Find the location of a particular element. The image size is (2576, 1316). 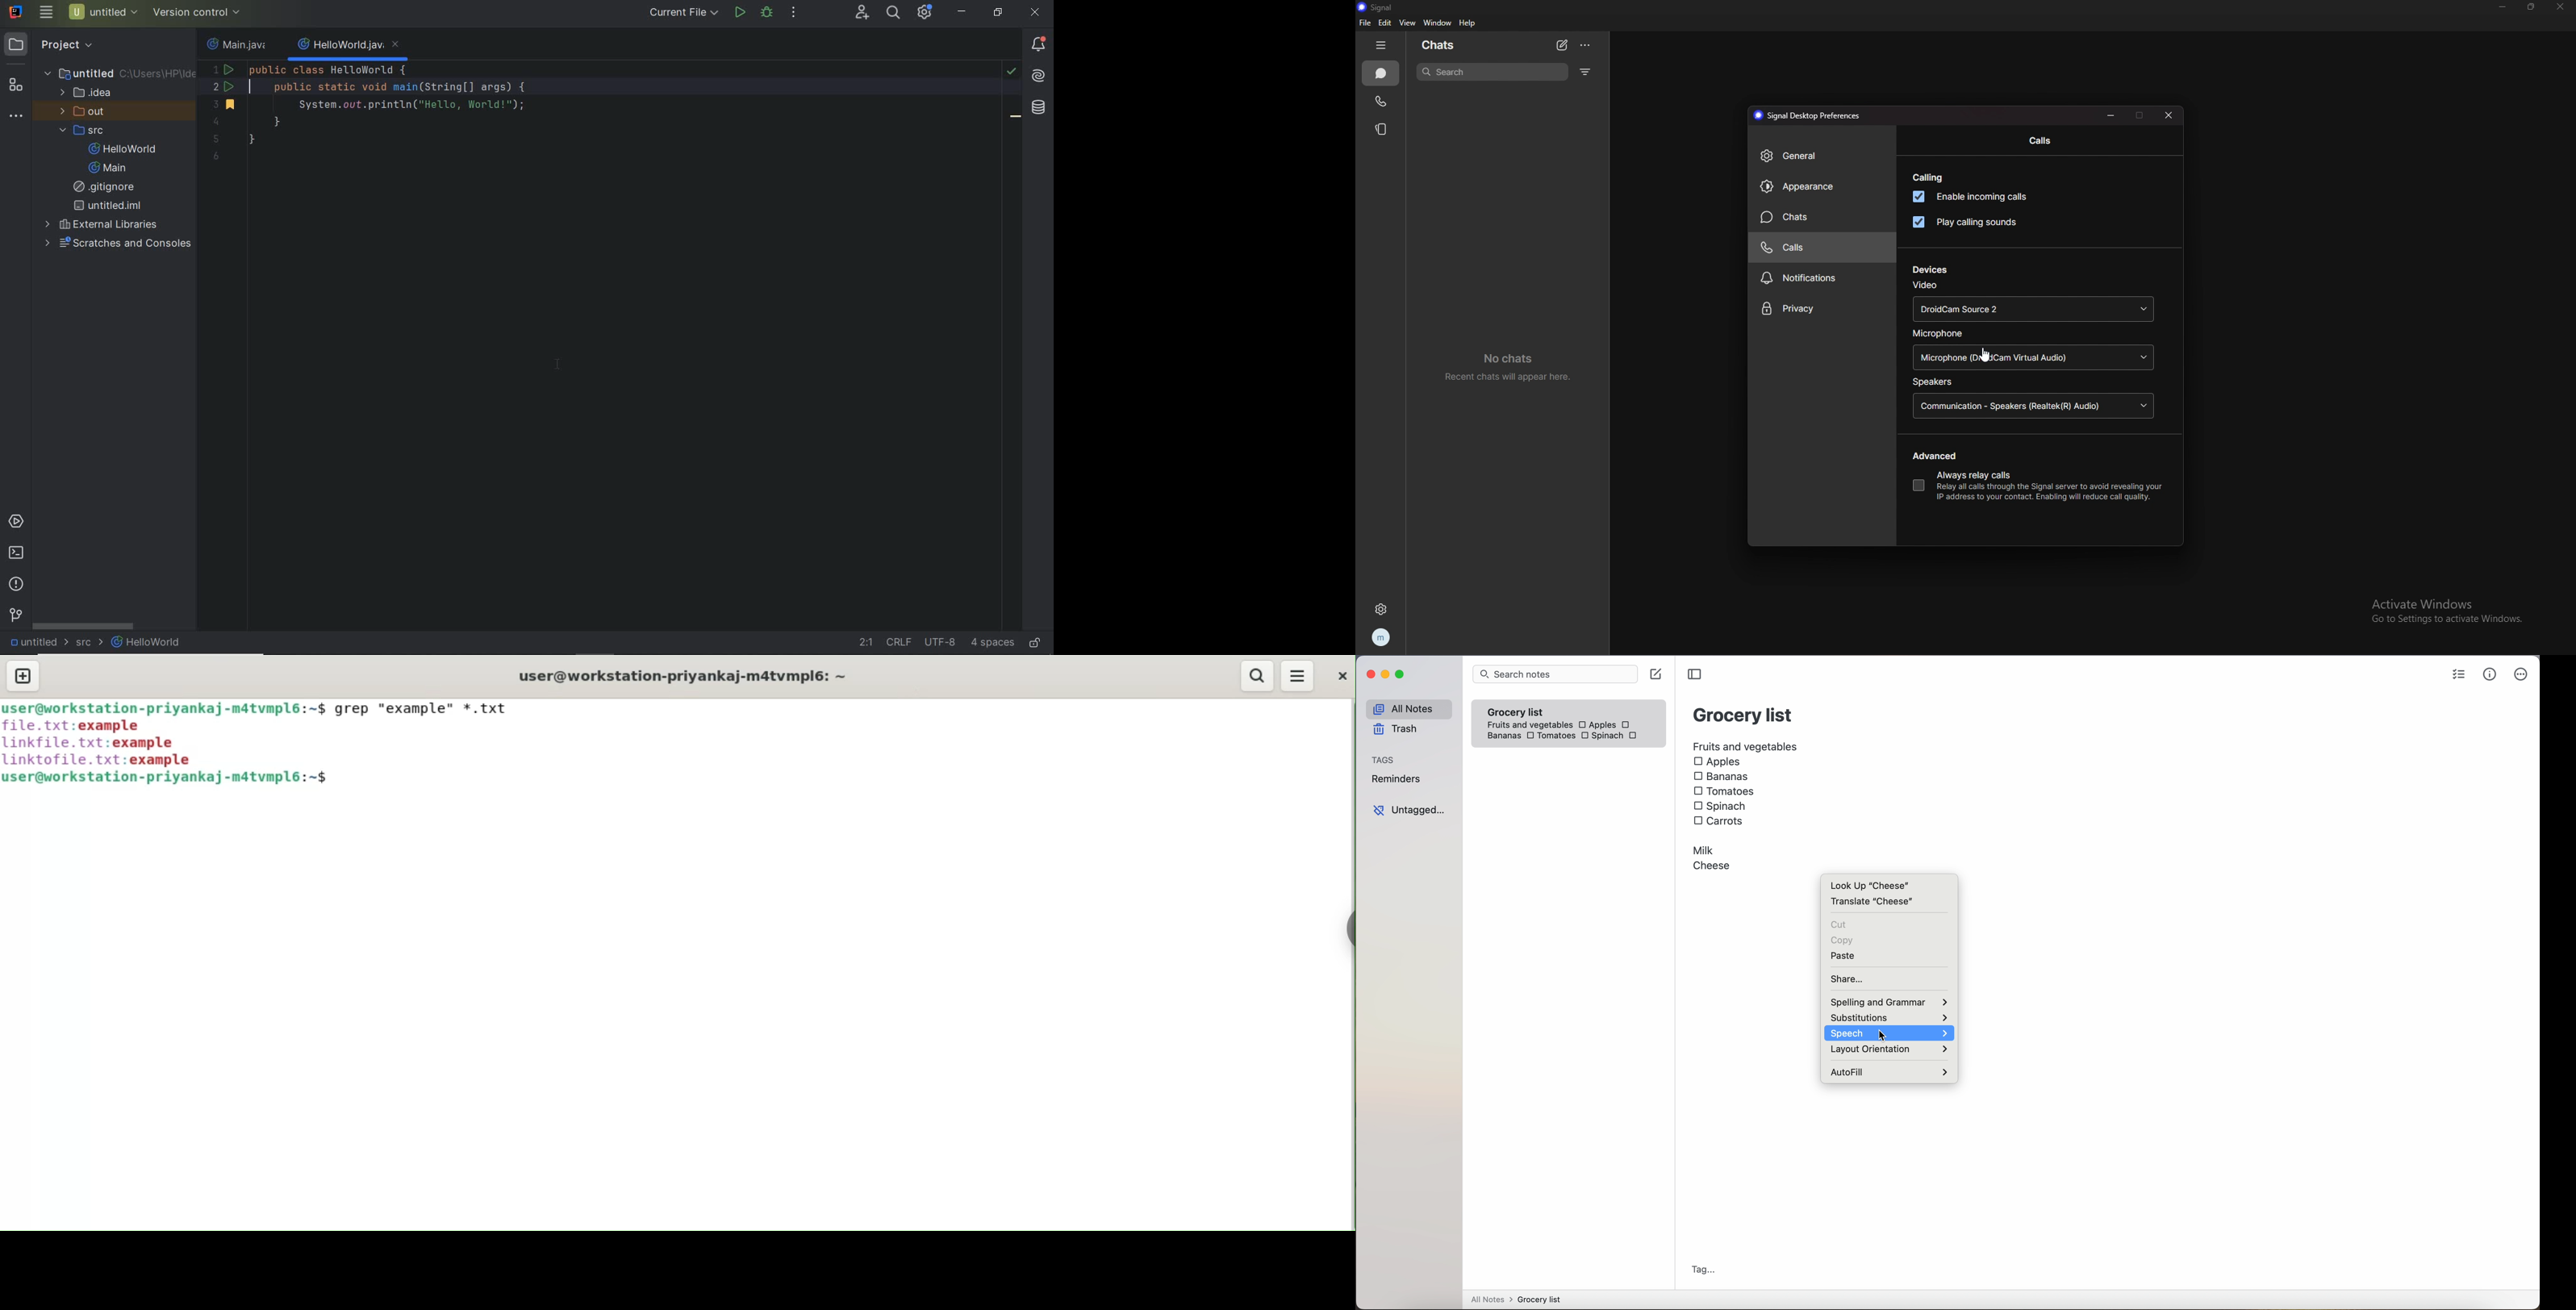

untagged is located at coordinates (1409, 810).